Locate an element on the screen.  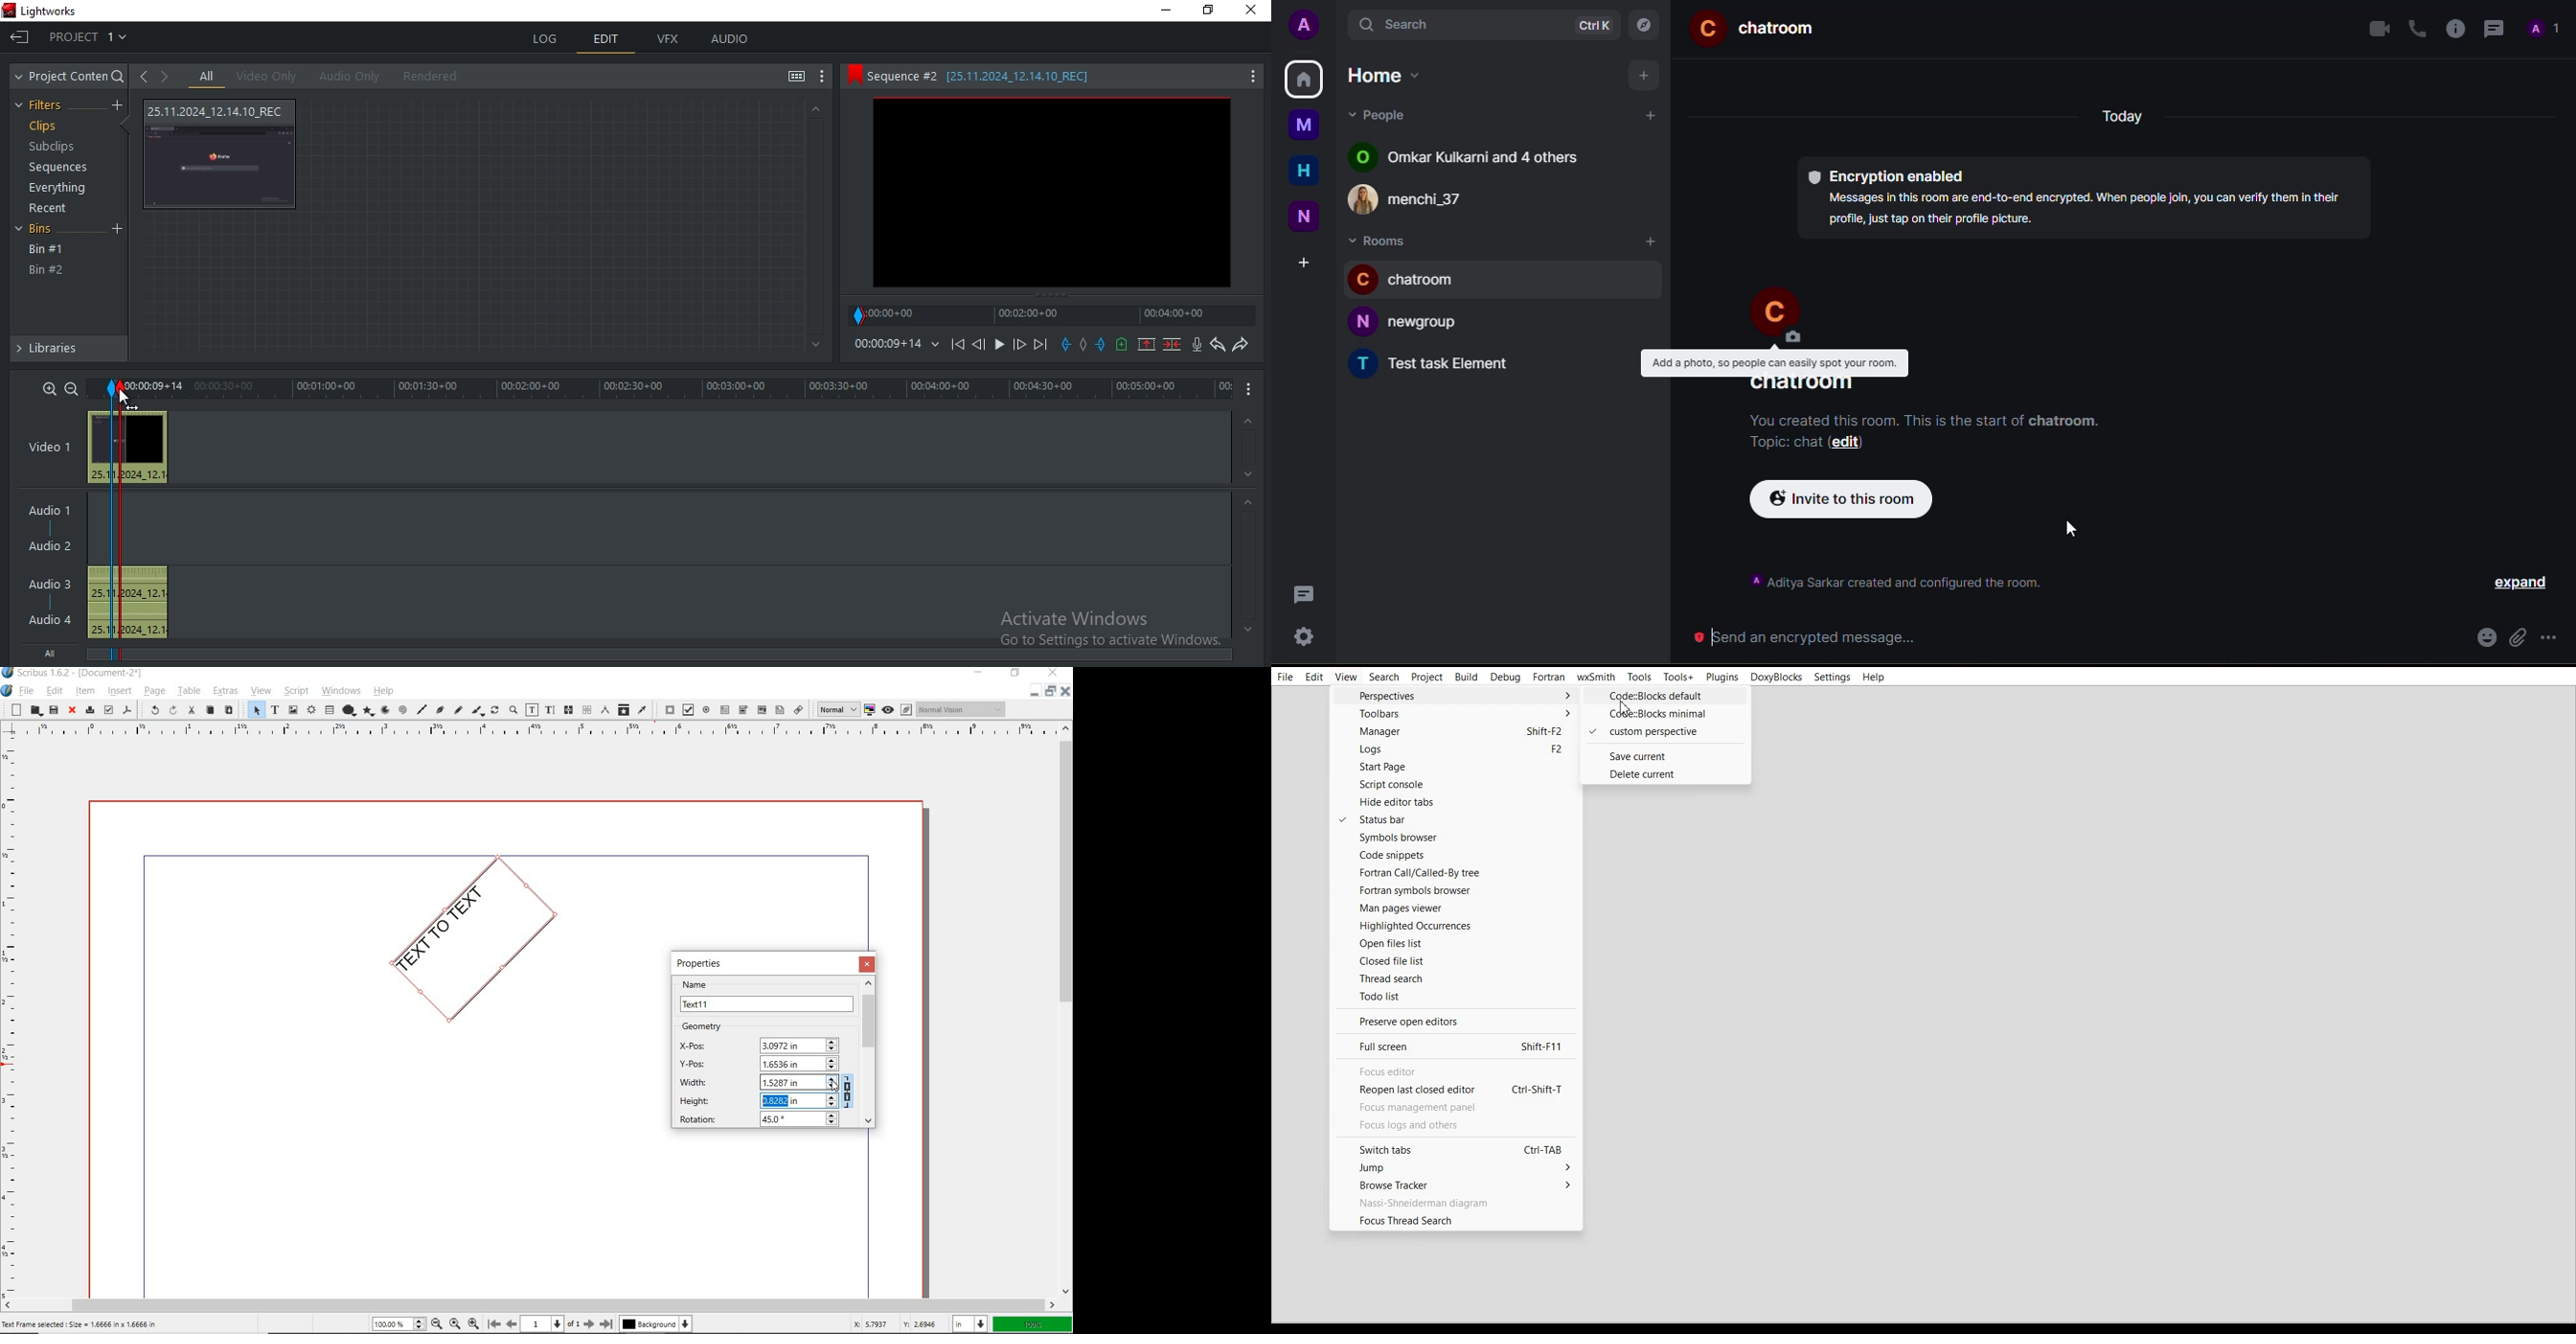
Delete current is located at coordinates (1665, 773).